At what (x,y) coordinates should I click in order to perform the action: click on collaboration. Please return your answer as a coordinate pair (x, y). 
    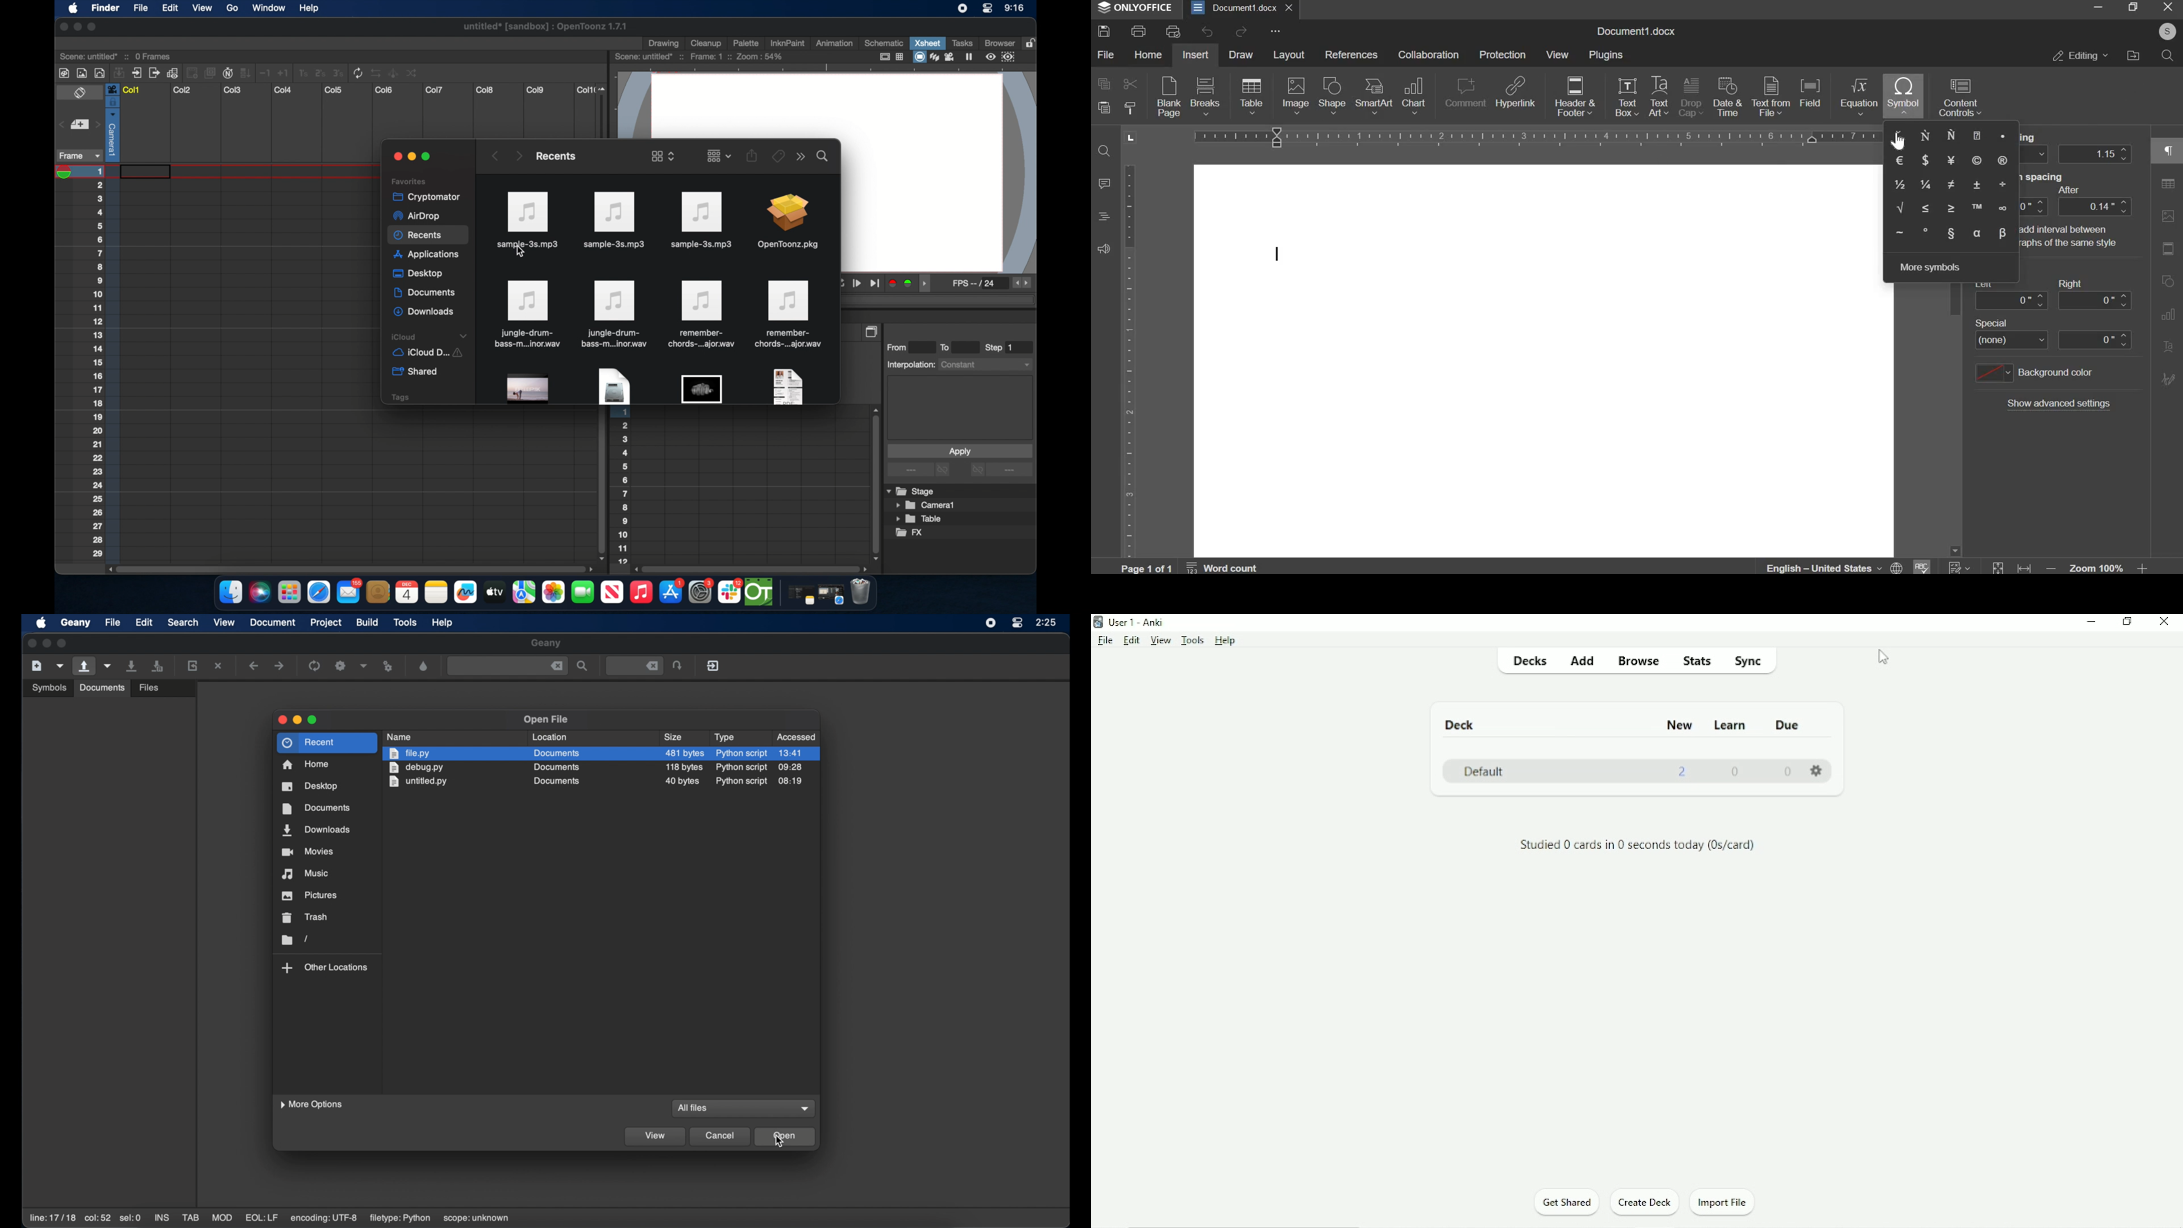
    Looking at the image, I should click on (1428, 54).